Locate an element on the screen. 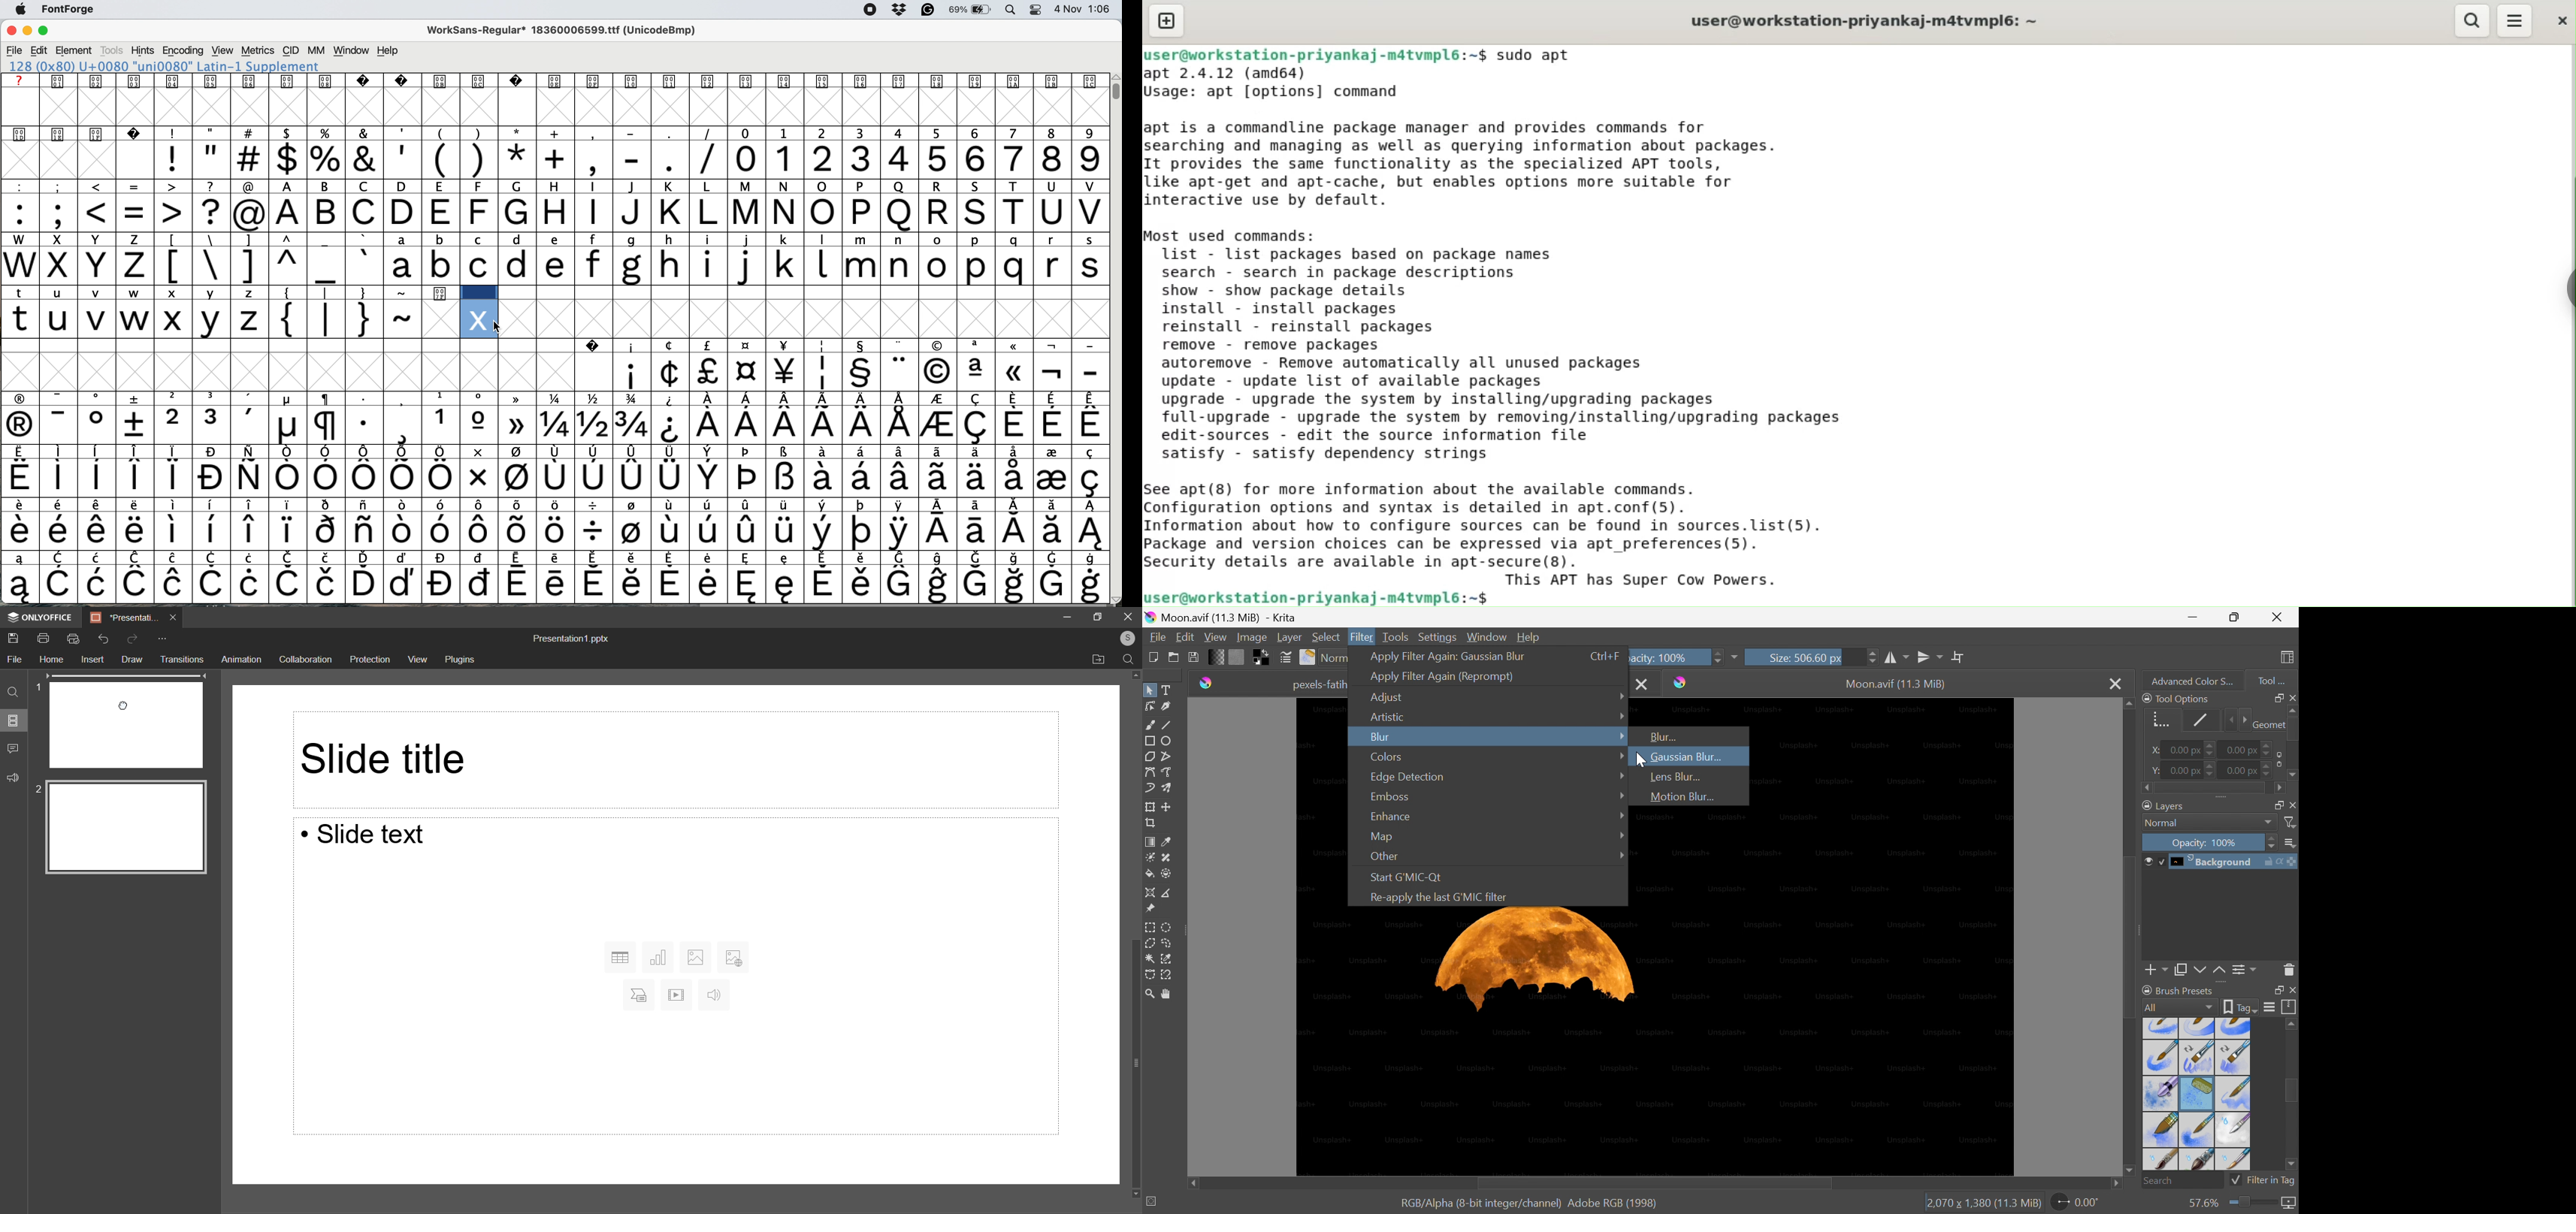  Apply filter again: Gaussian Blur is located at coordinates (1446, 657).